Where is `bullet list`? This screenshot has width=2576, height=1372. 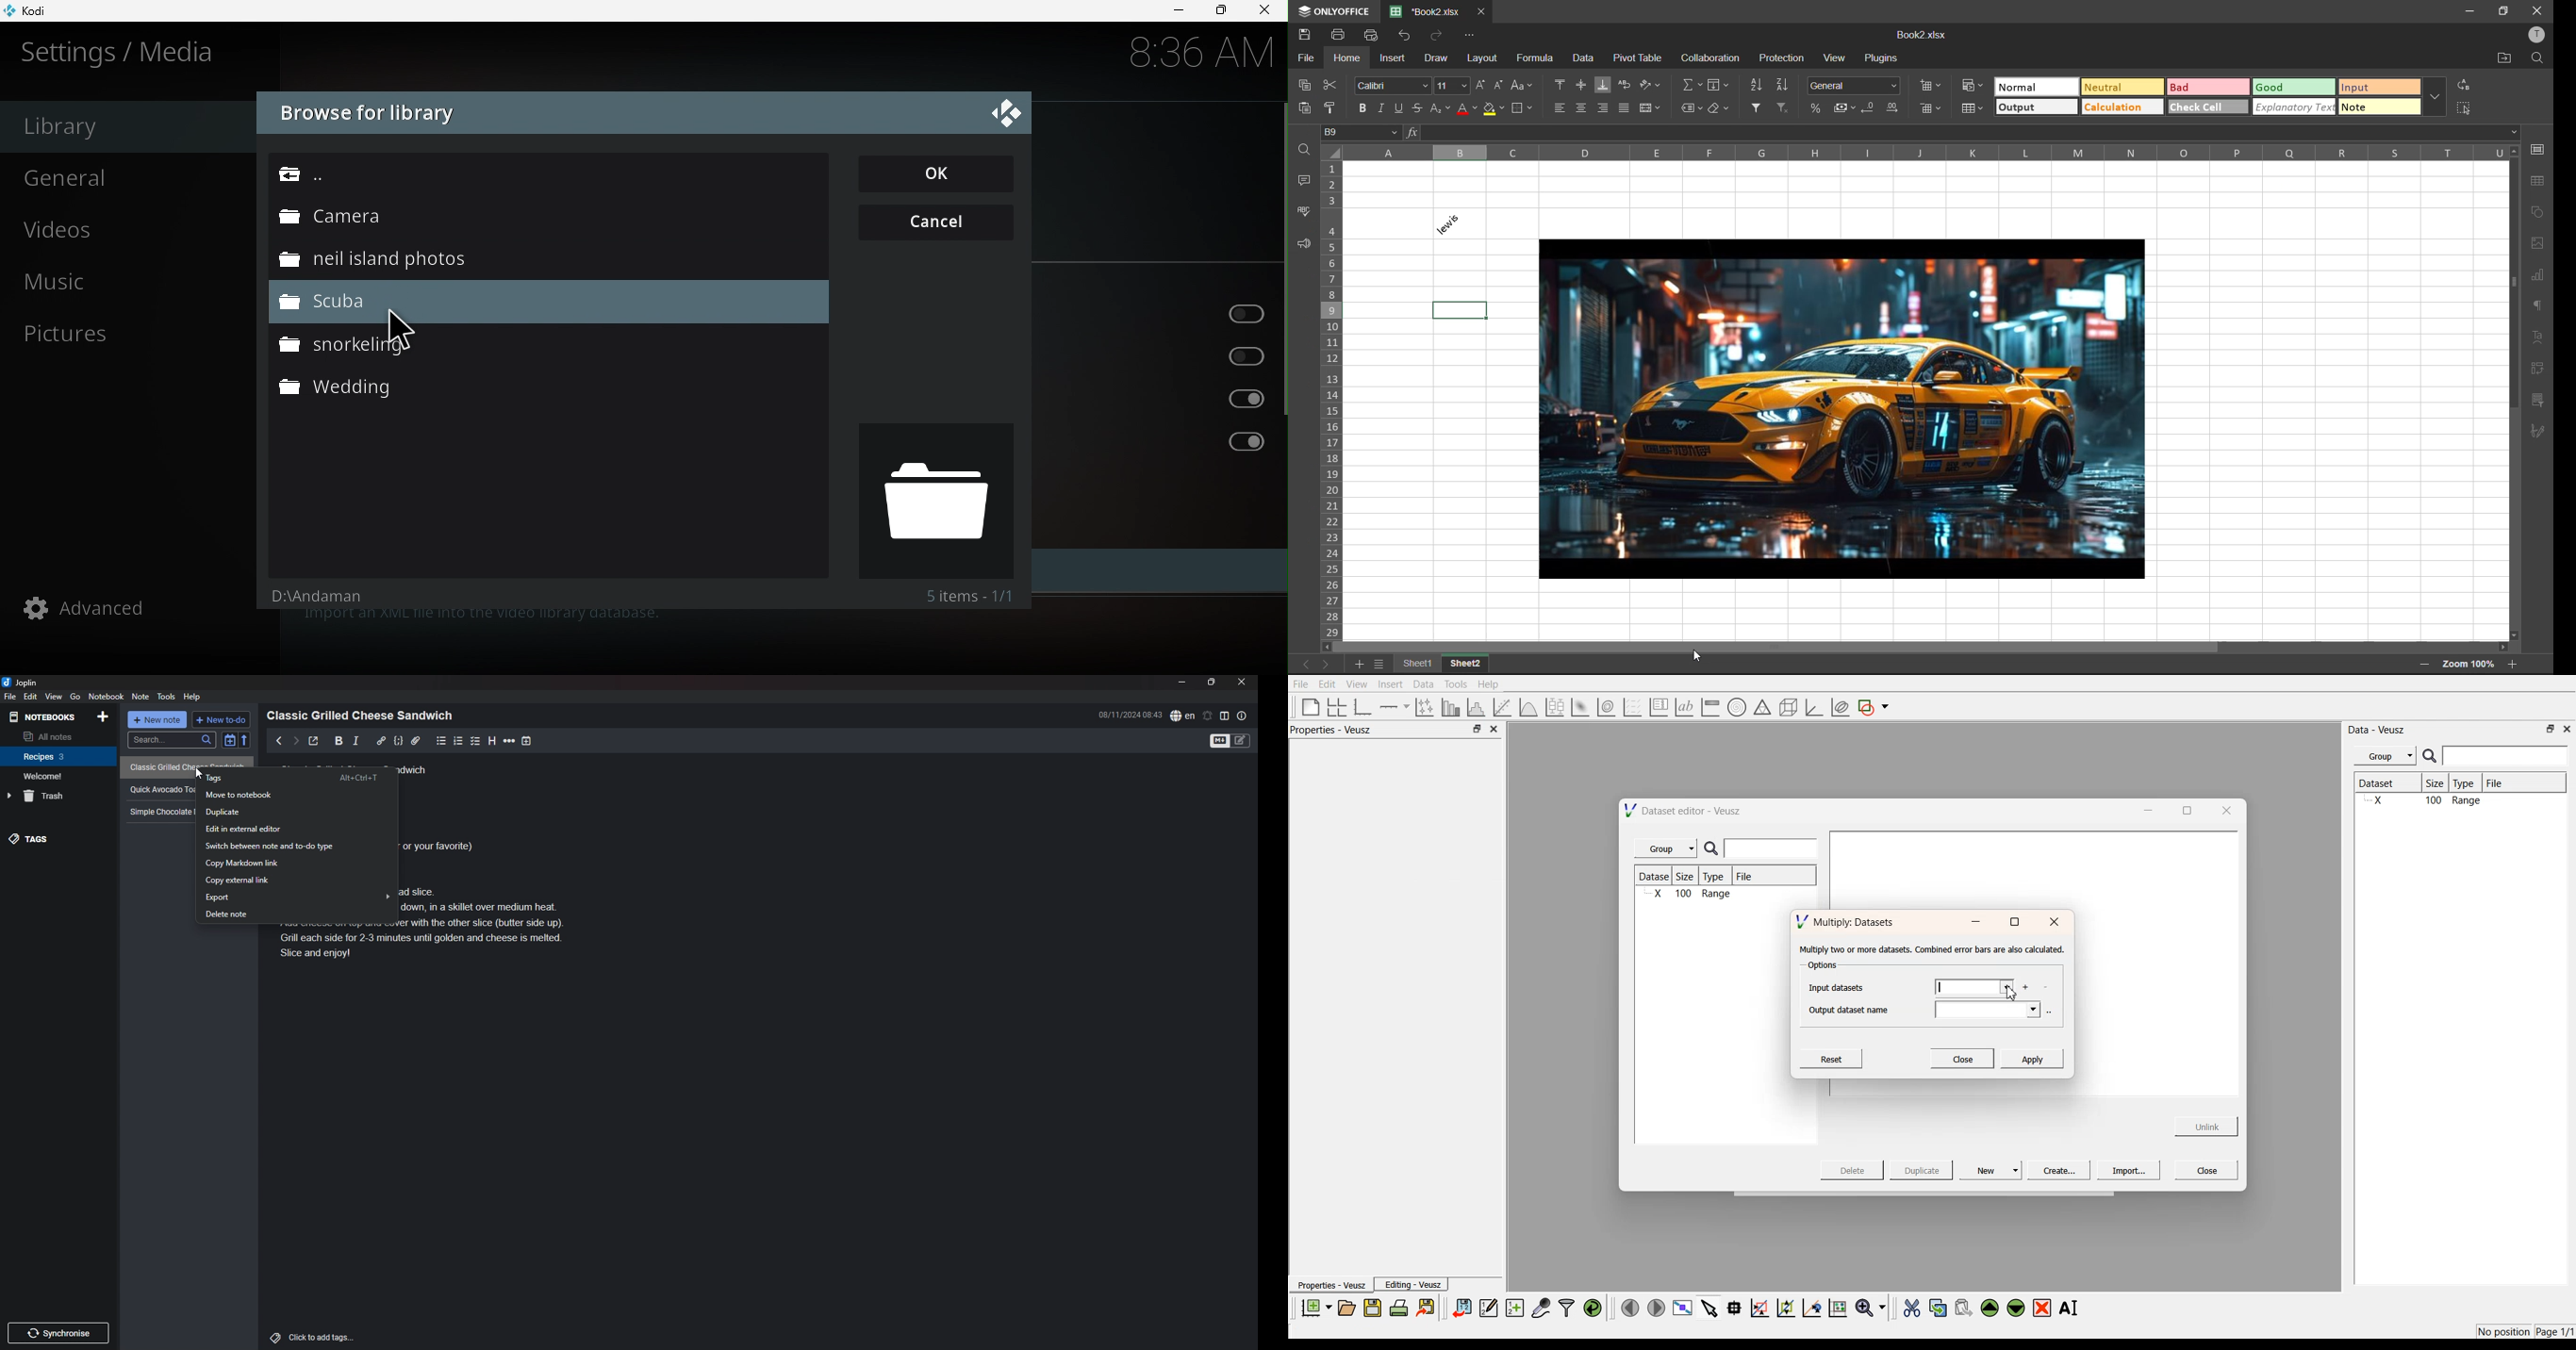 bullet list is located at coordinates (442, 741).